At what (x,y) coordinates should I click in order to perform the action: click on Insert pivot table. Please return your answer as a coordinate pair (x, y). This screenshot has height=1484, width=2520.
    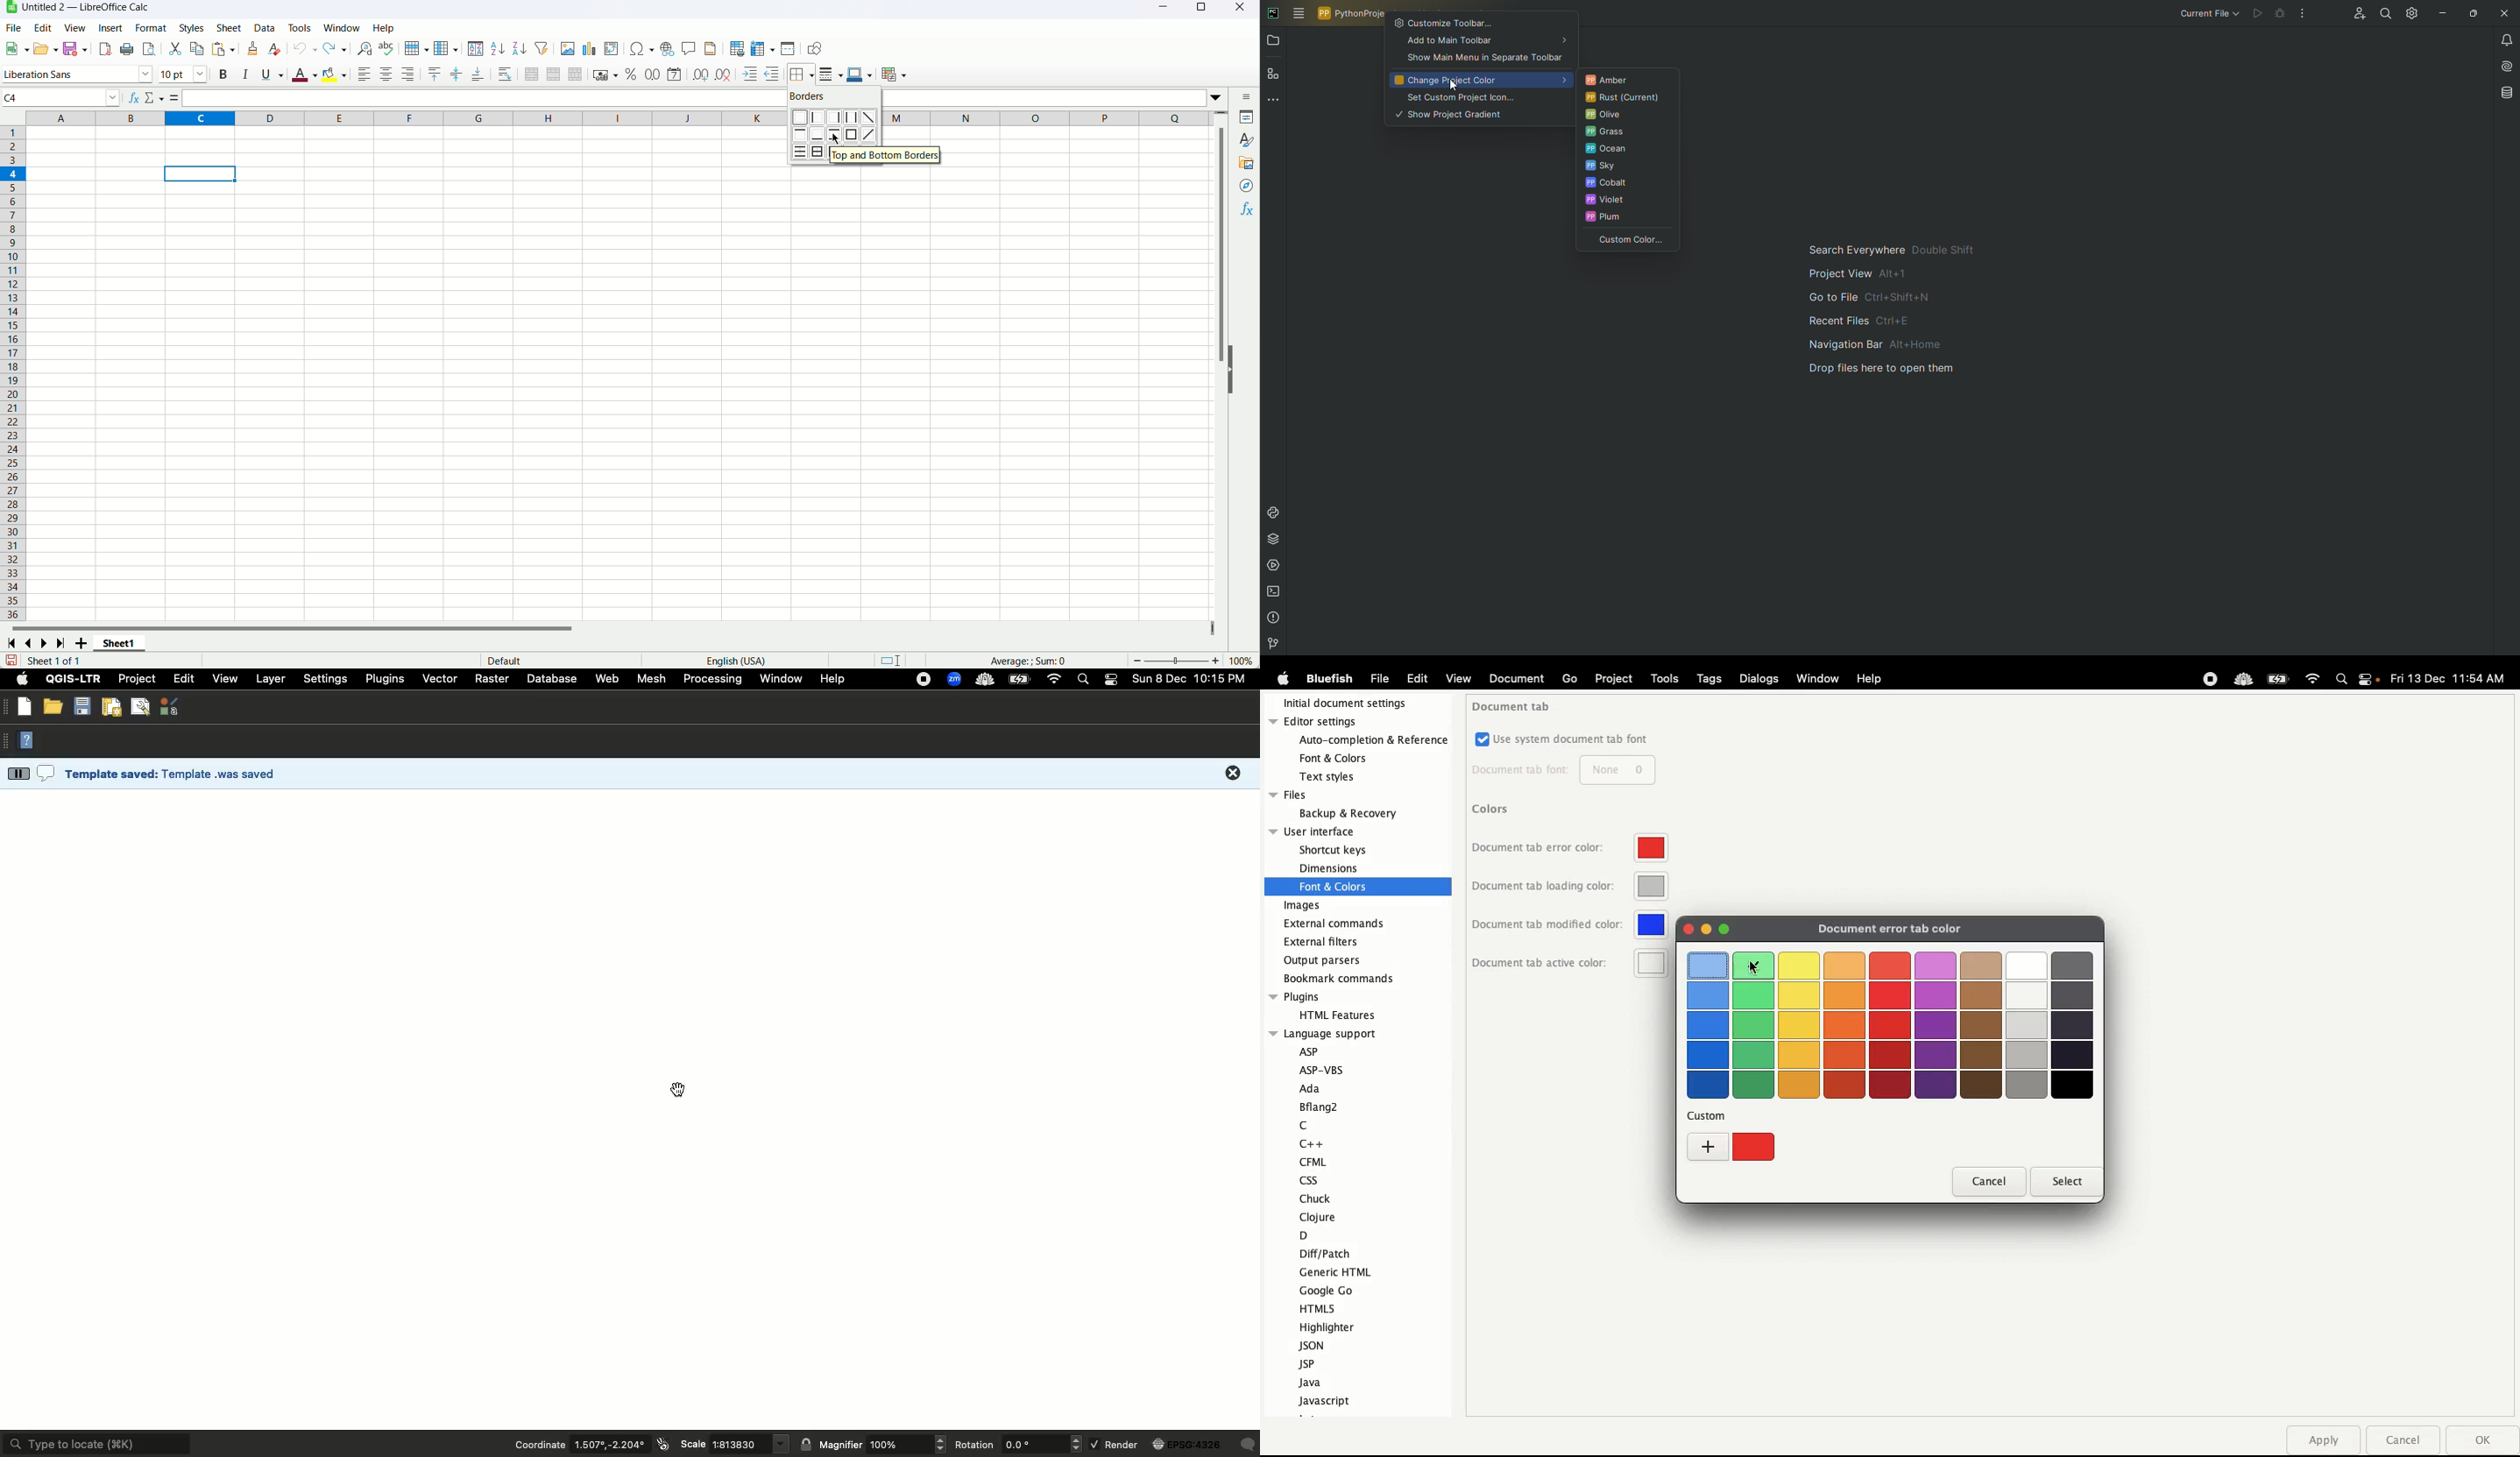
    Looking at the image, I should click on (612, 49).